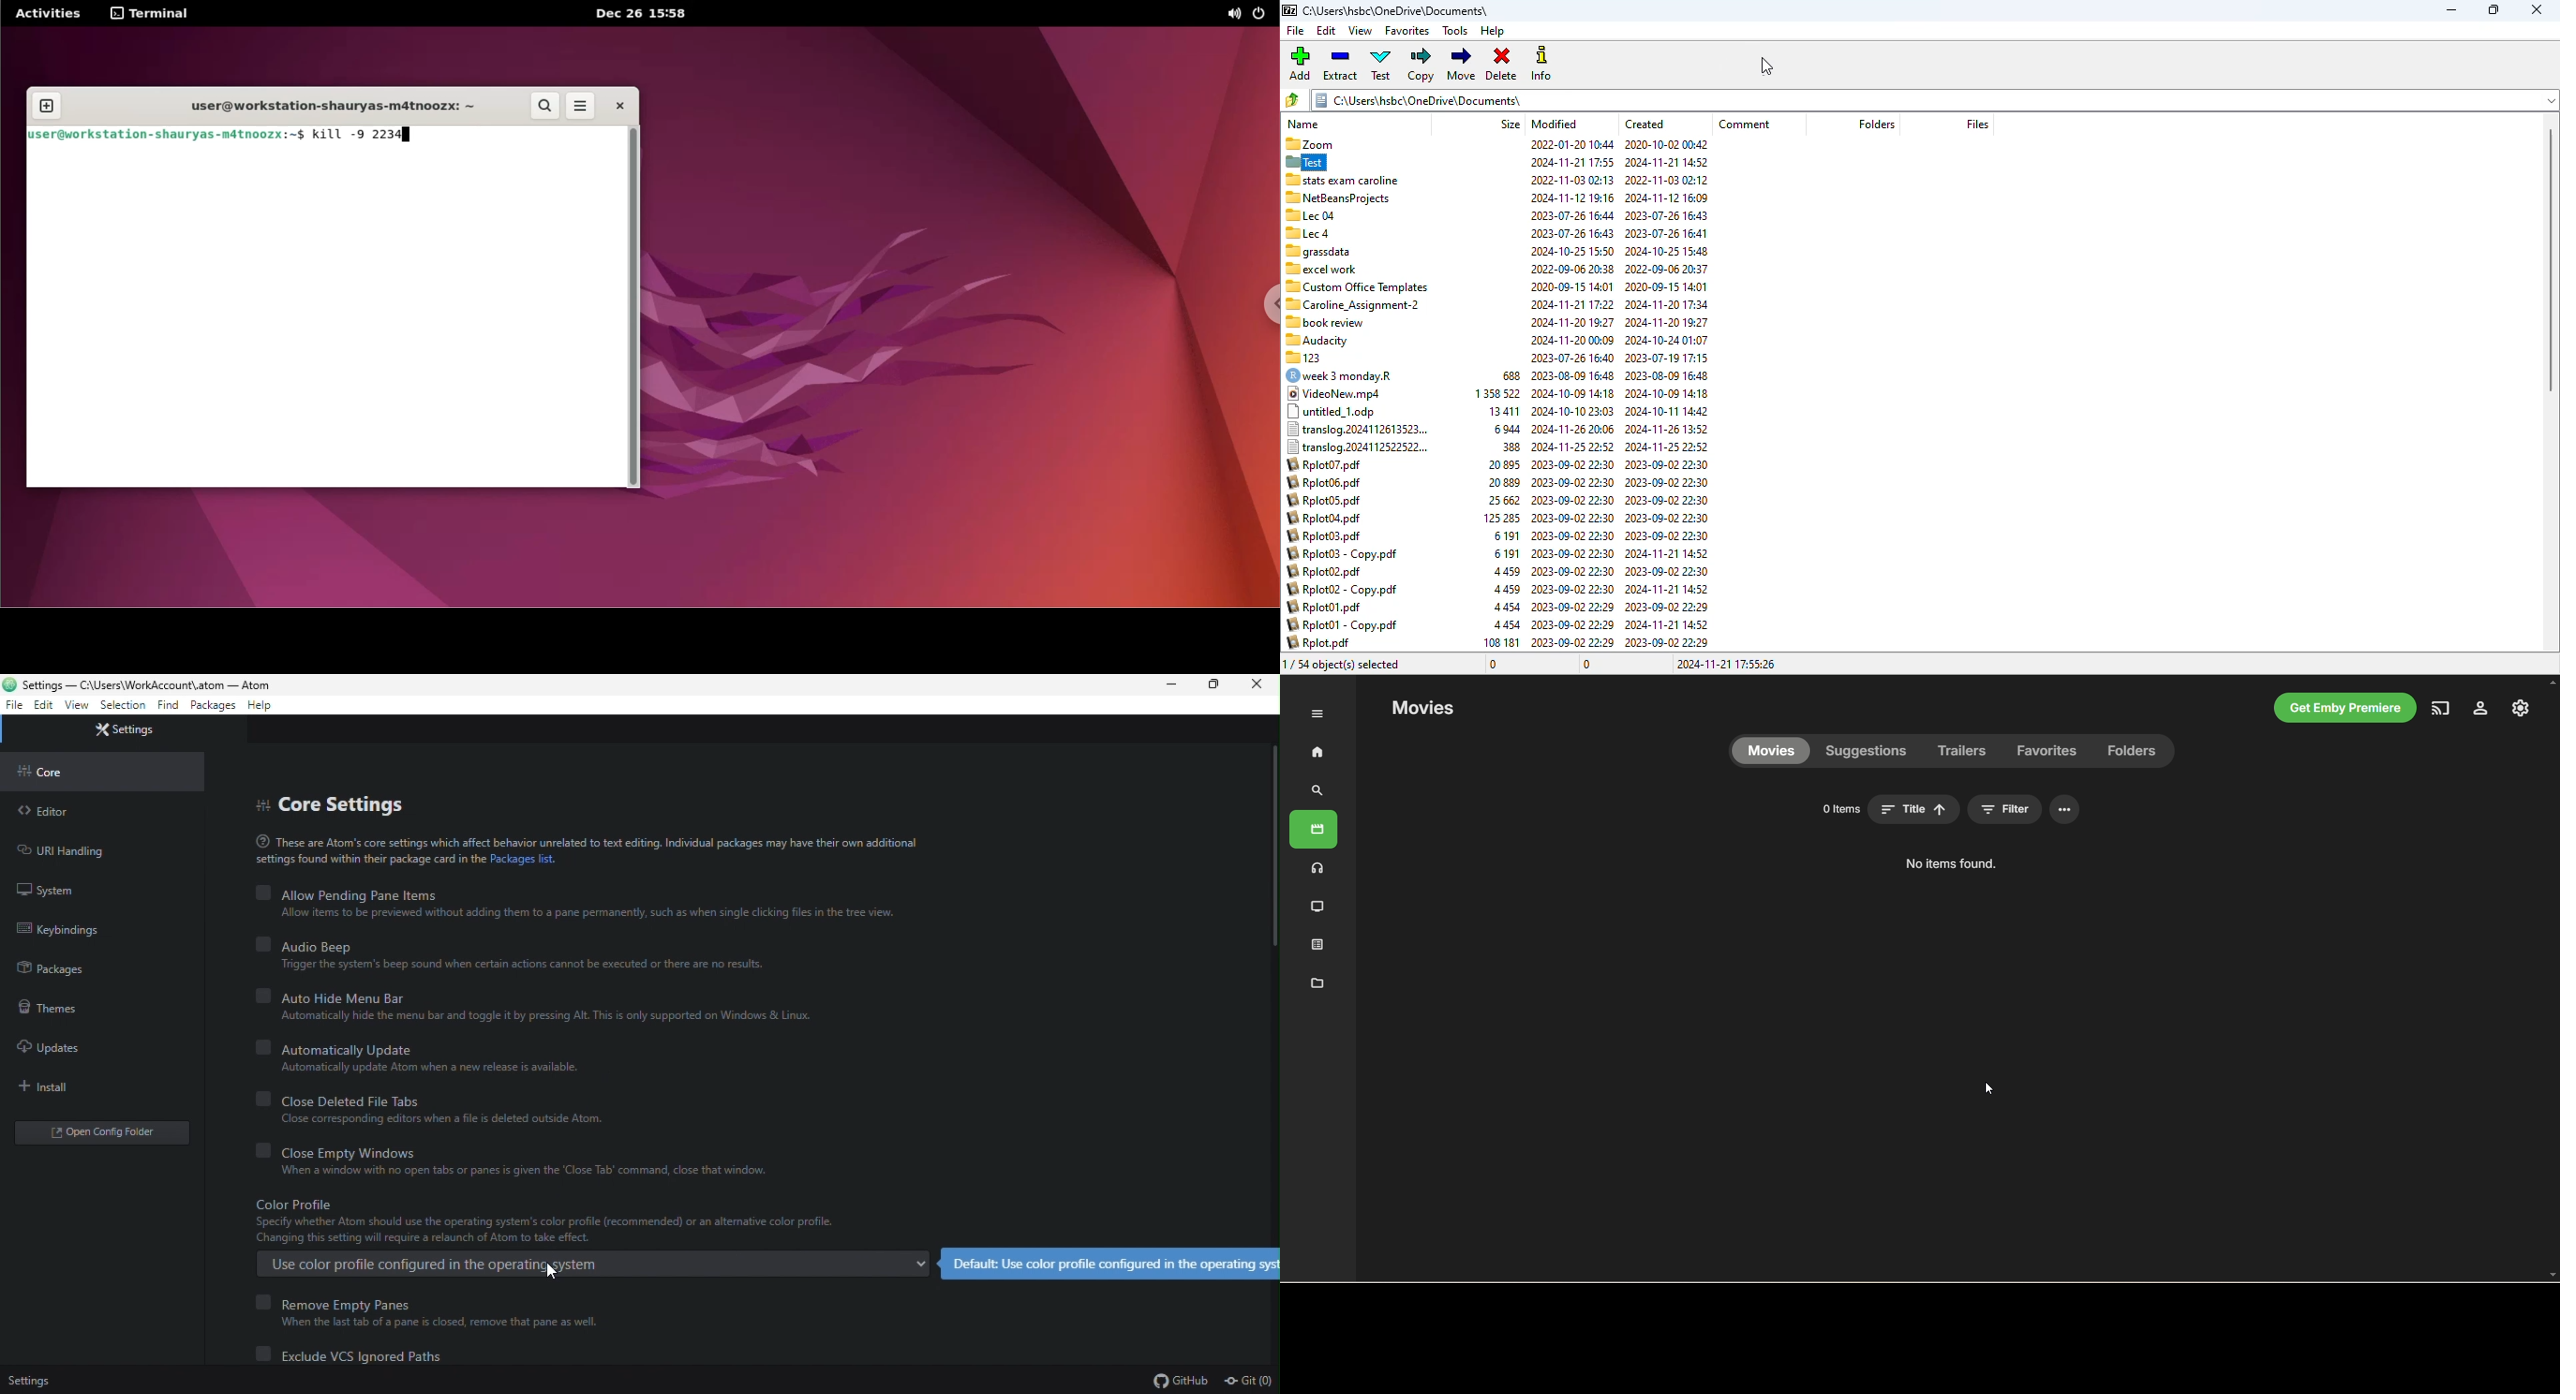  What do you see at coordinates (1508, 607) in the screenshot?
I see `4 454` at bounding box center [1508, 607].